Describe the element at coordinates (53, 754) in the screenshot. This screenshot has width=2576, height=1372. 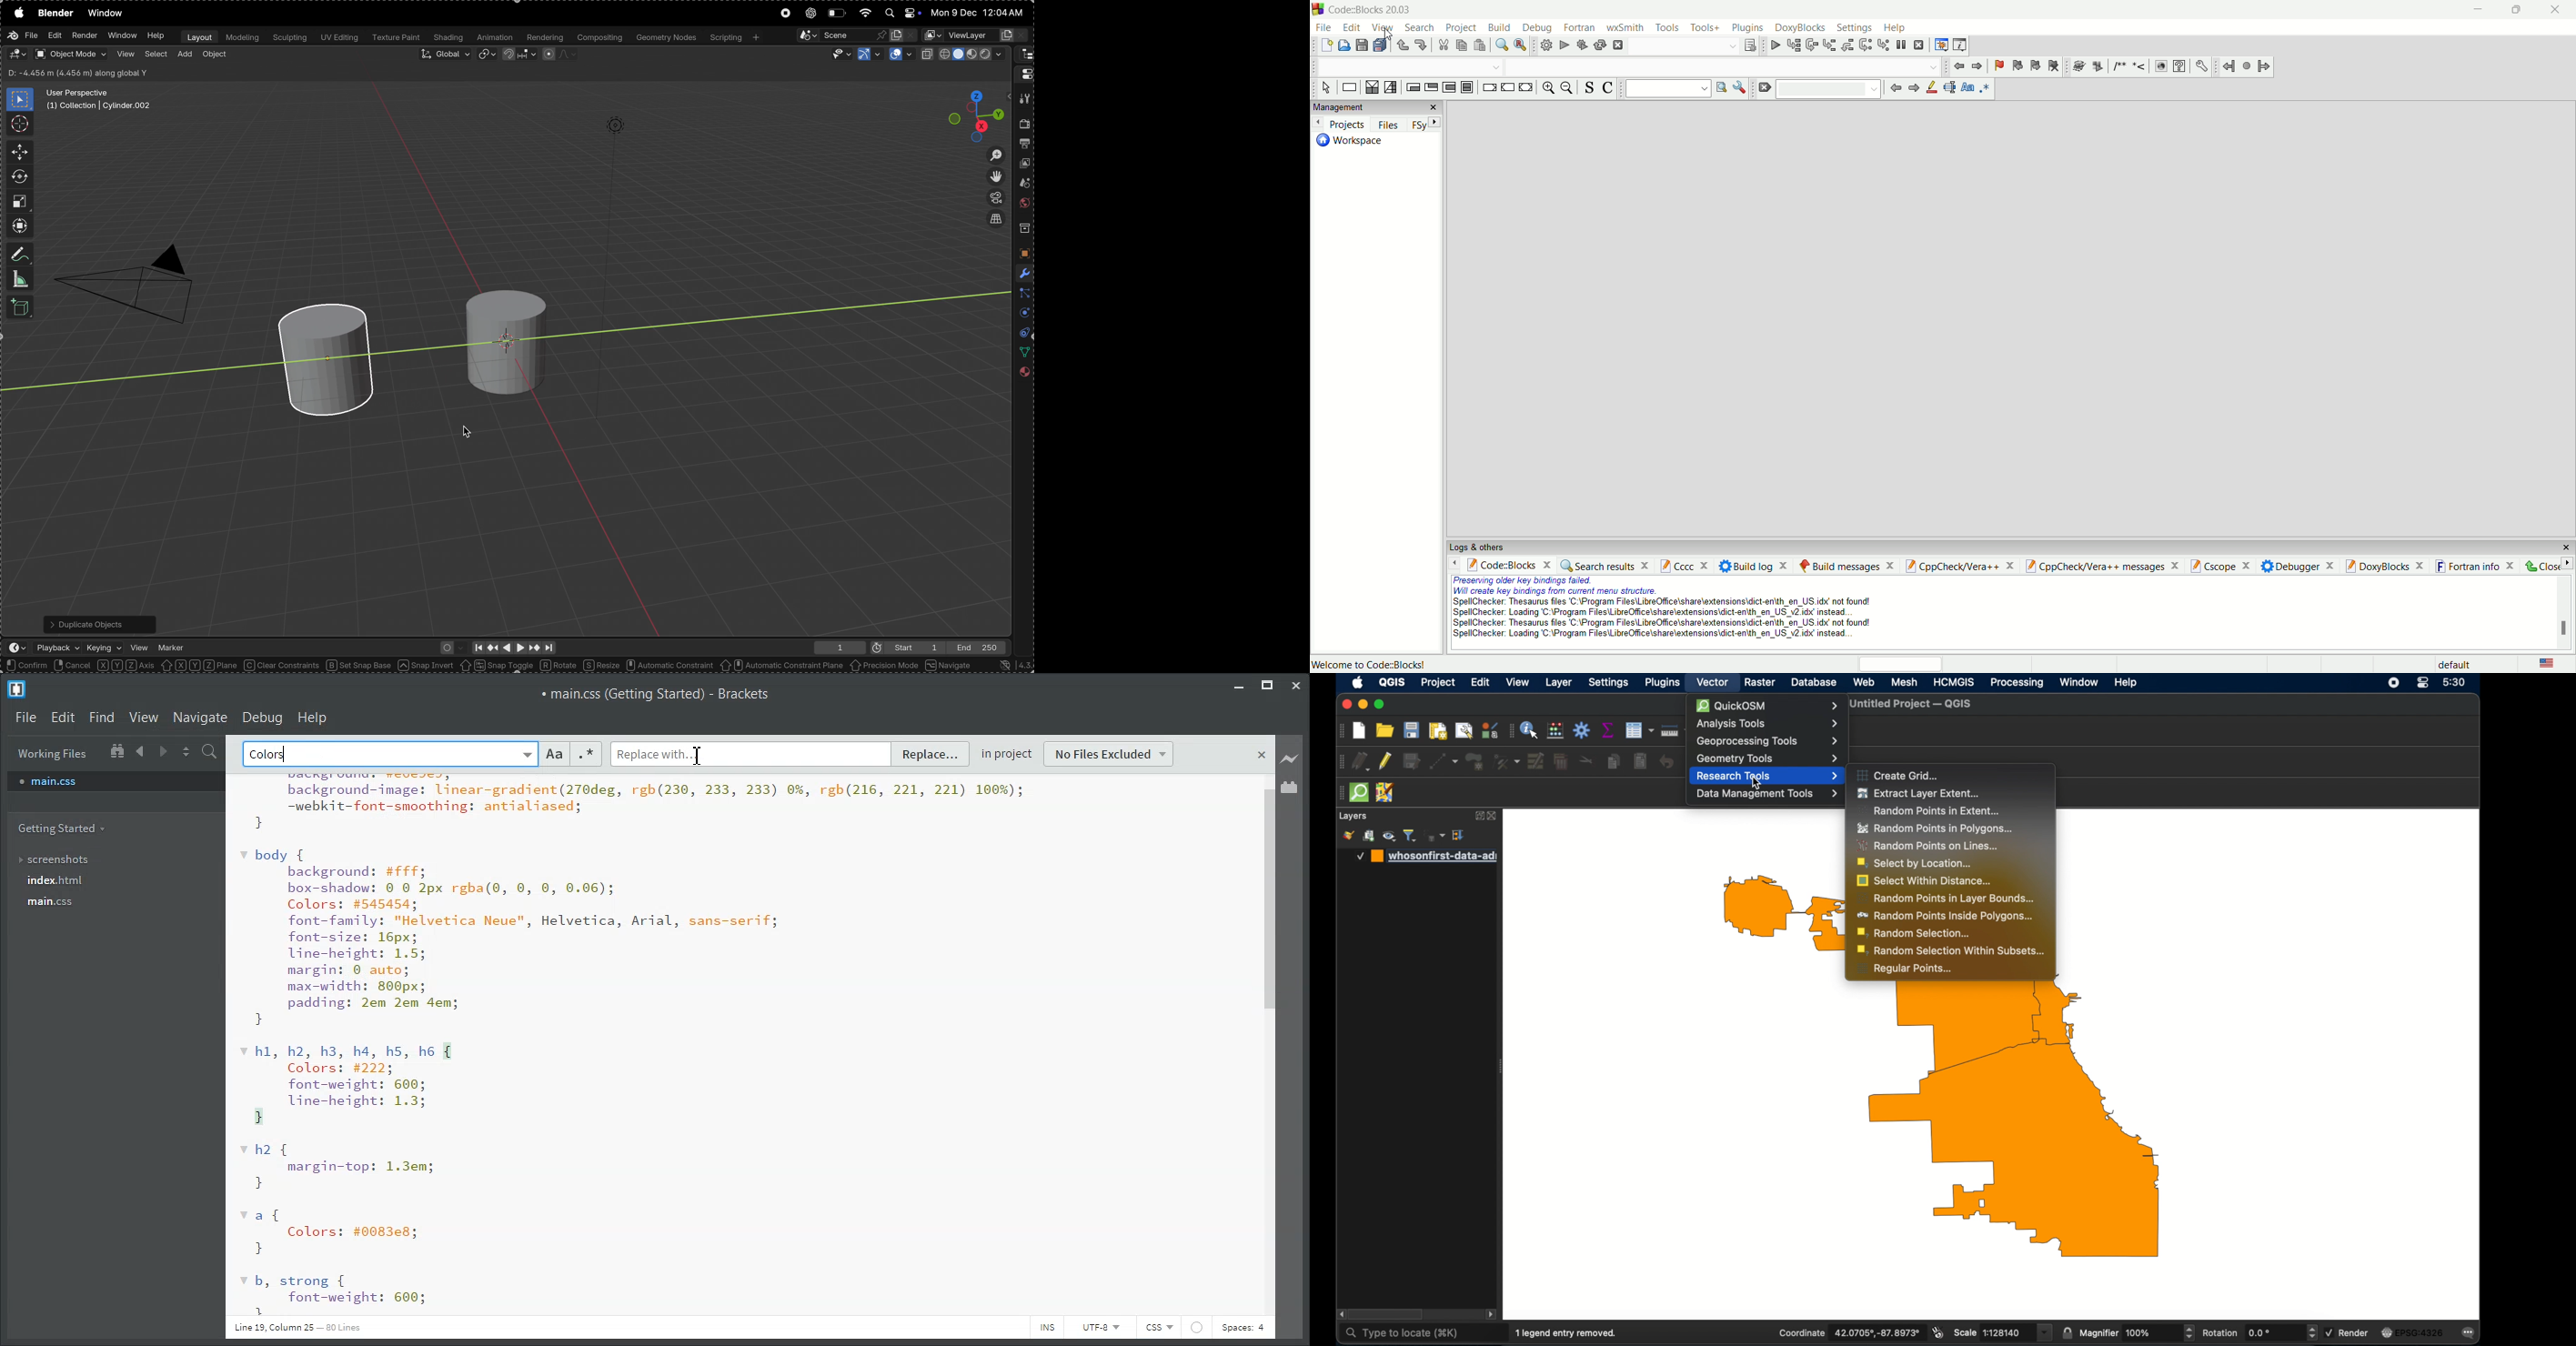
I see `Working Files` at that location.